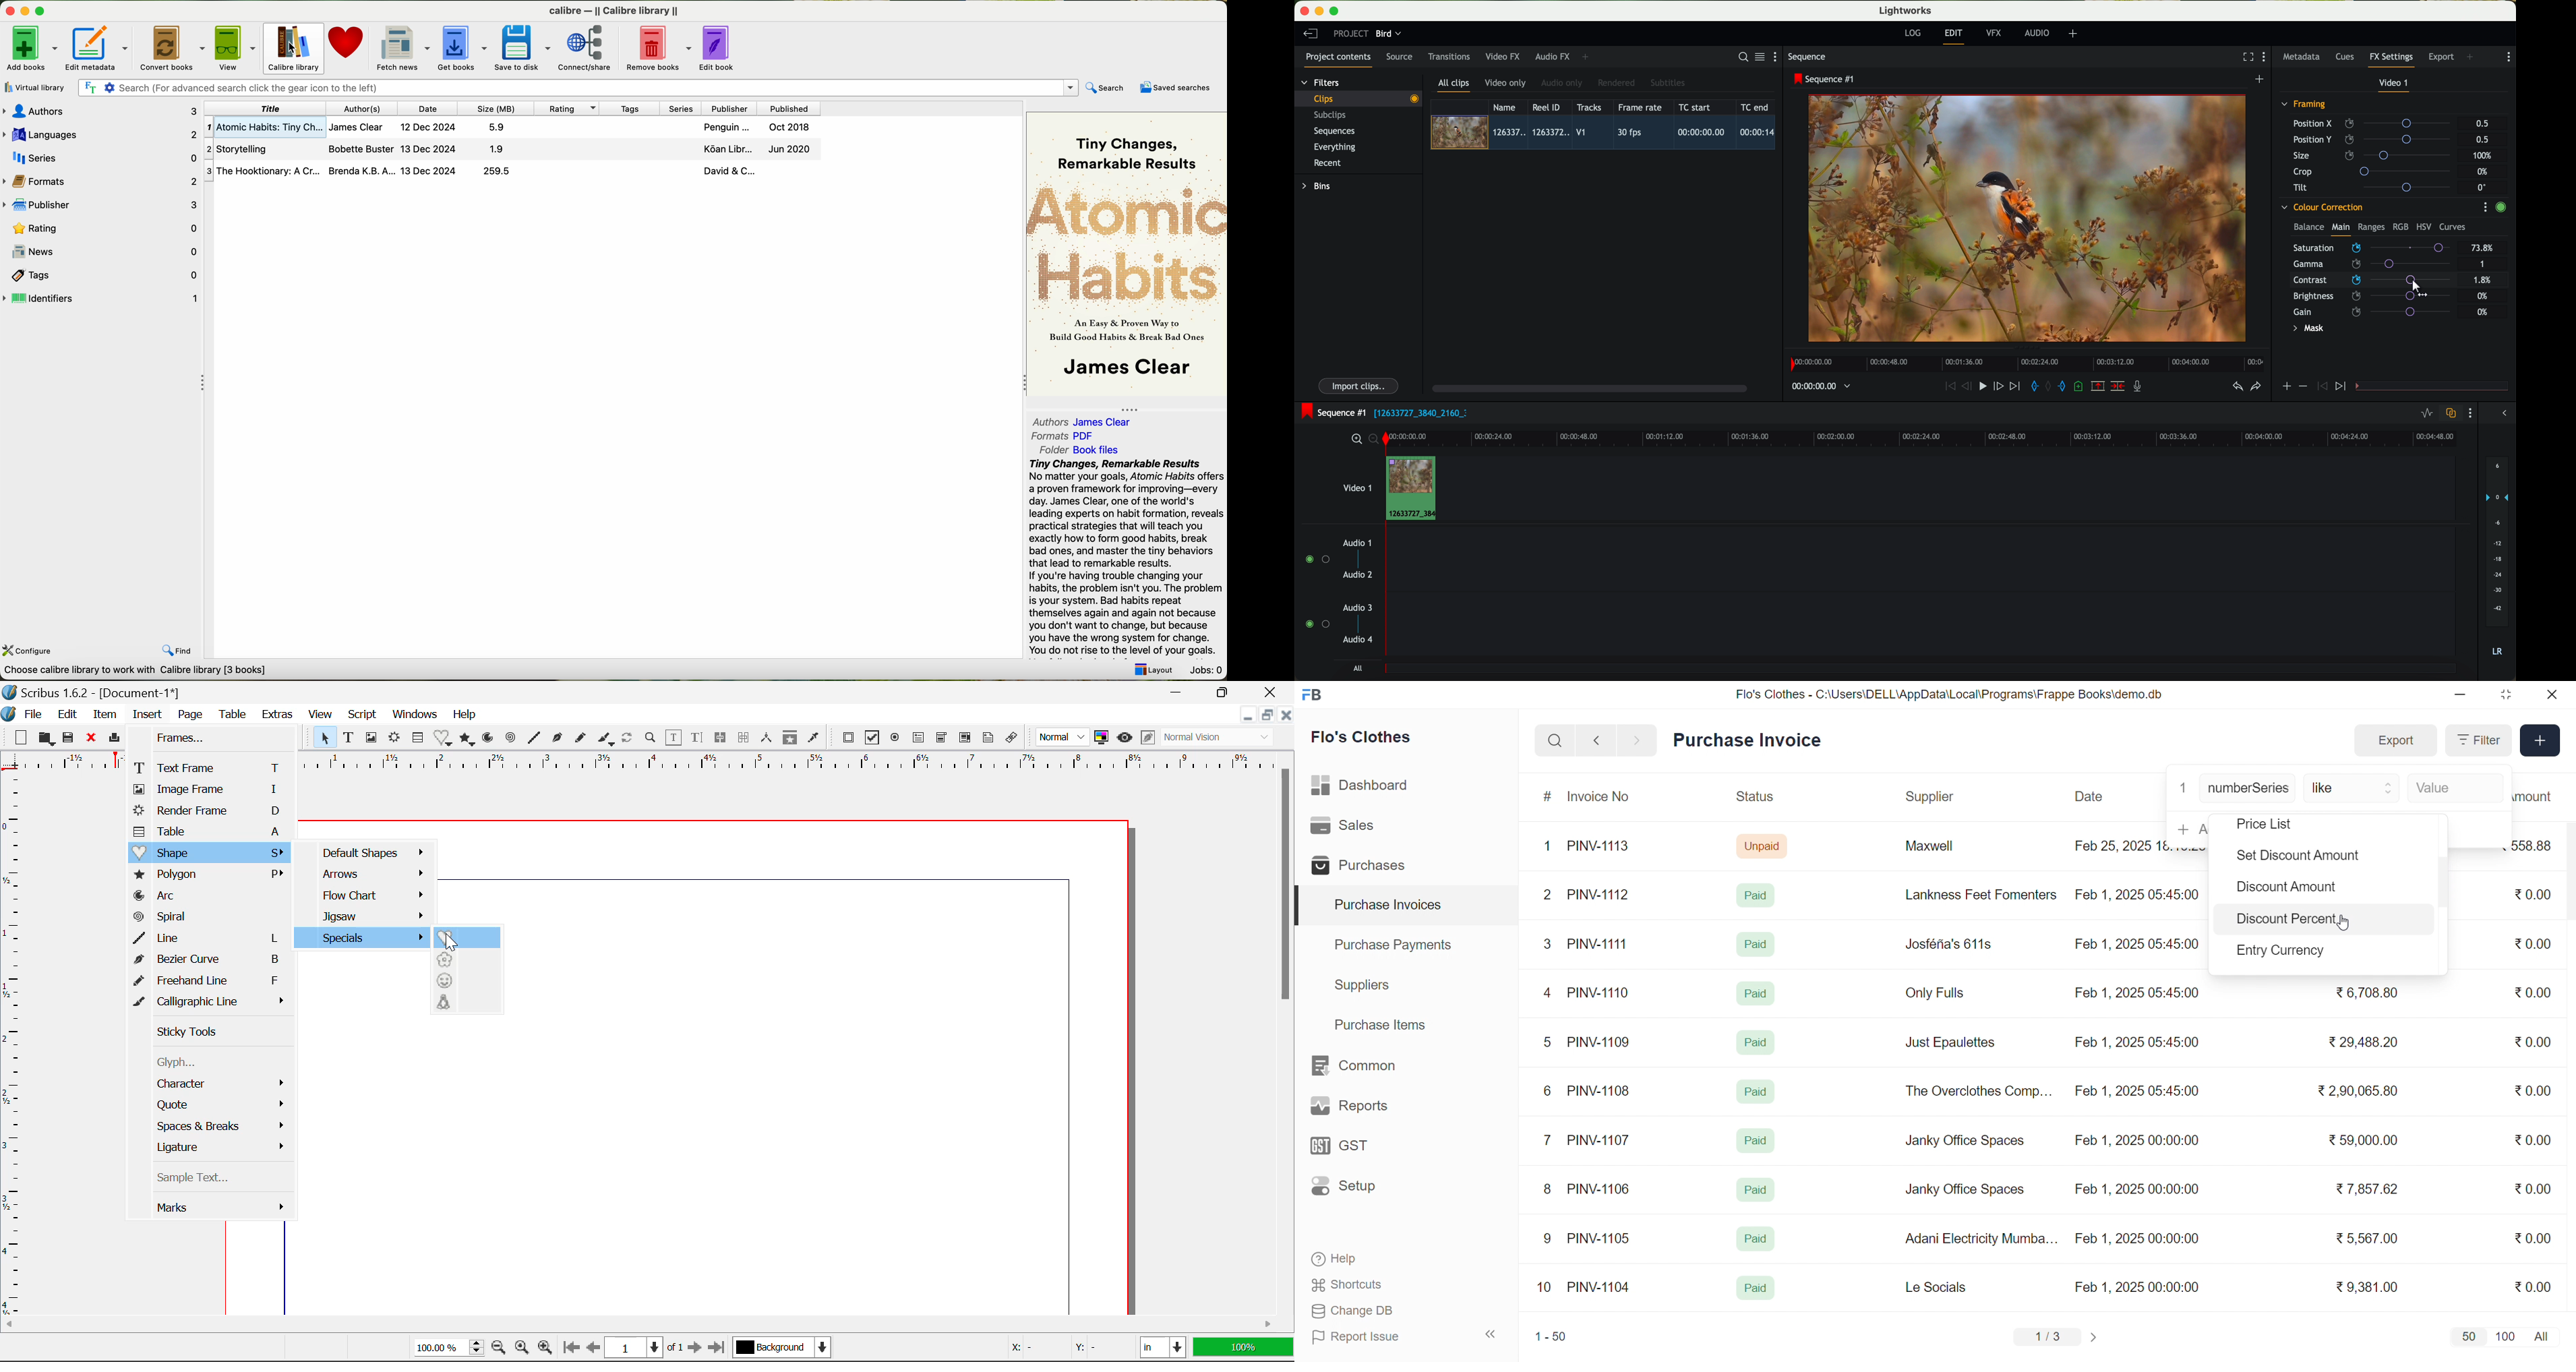 The image size is (2576, 1372). I want to click on ₹0.00, so click(2533, 1188).